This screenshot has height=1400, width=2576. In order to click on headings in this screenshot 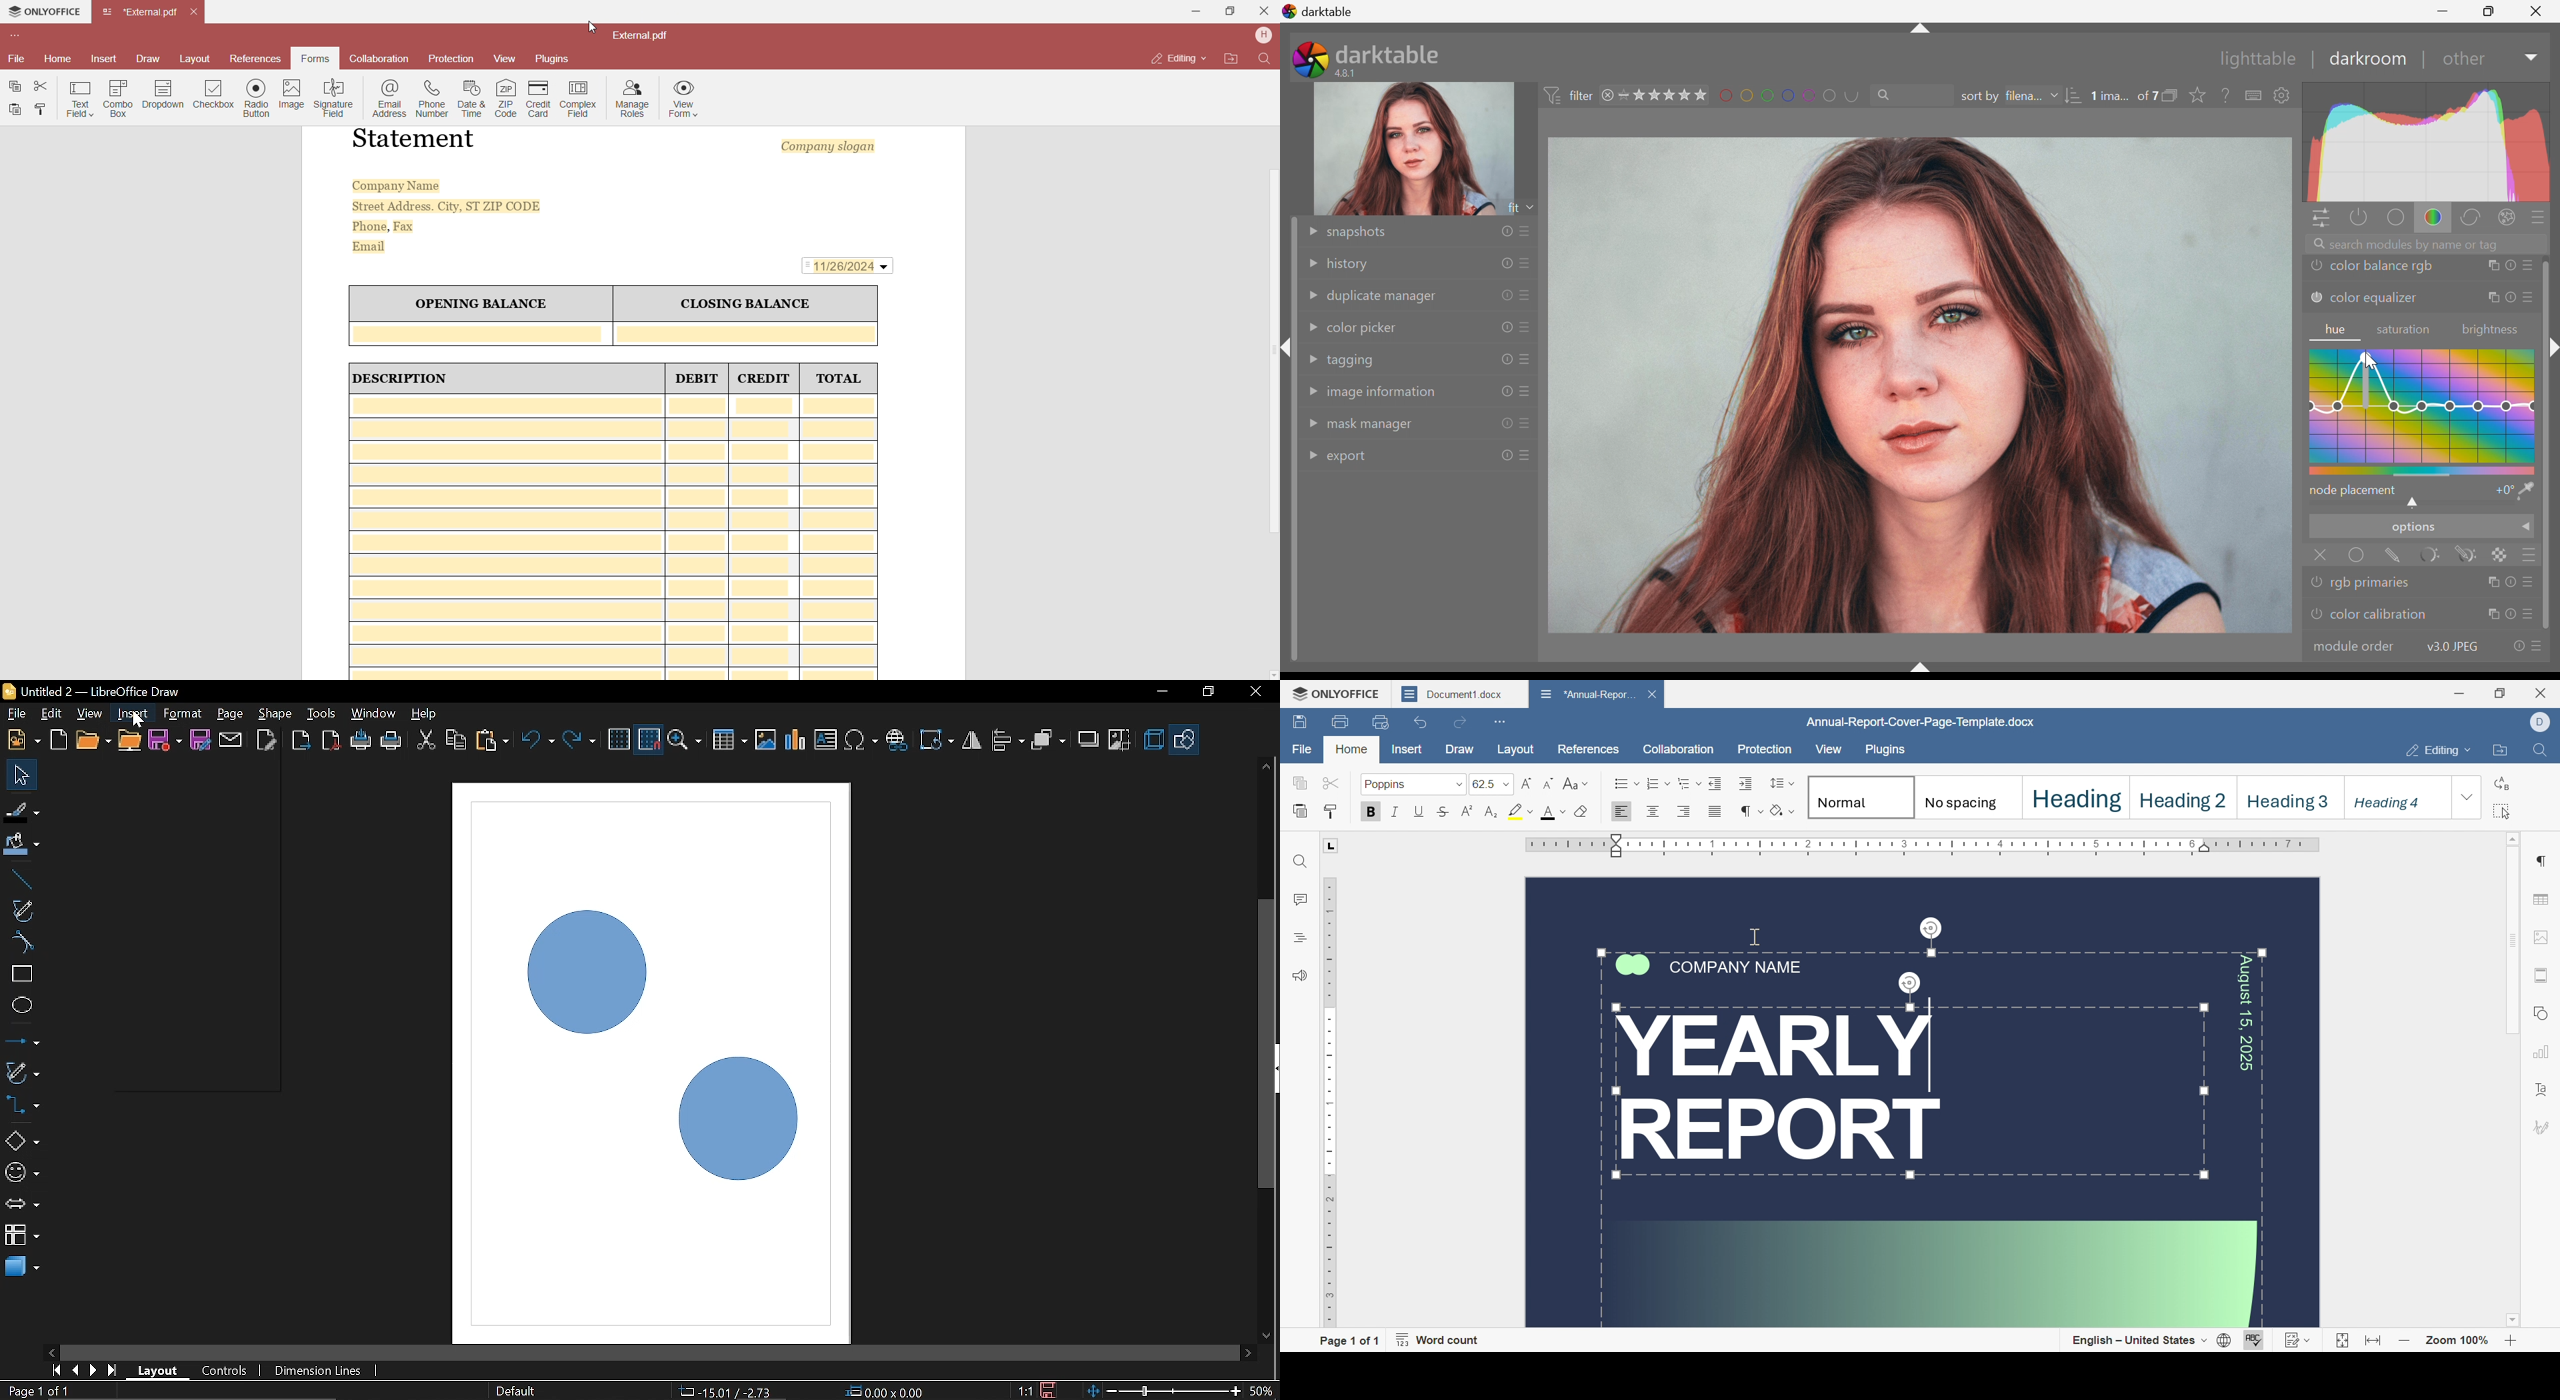, I will do `click(1299, 938)`.